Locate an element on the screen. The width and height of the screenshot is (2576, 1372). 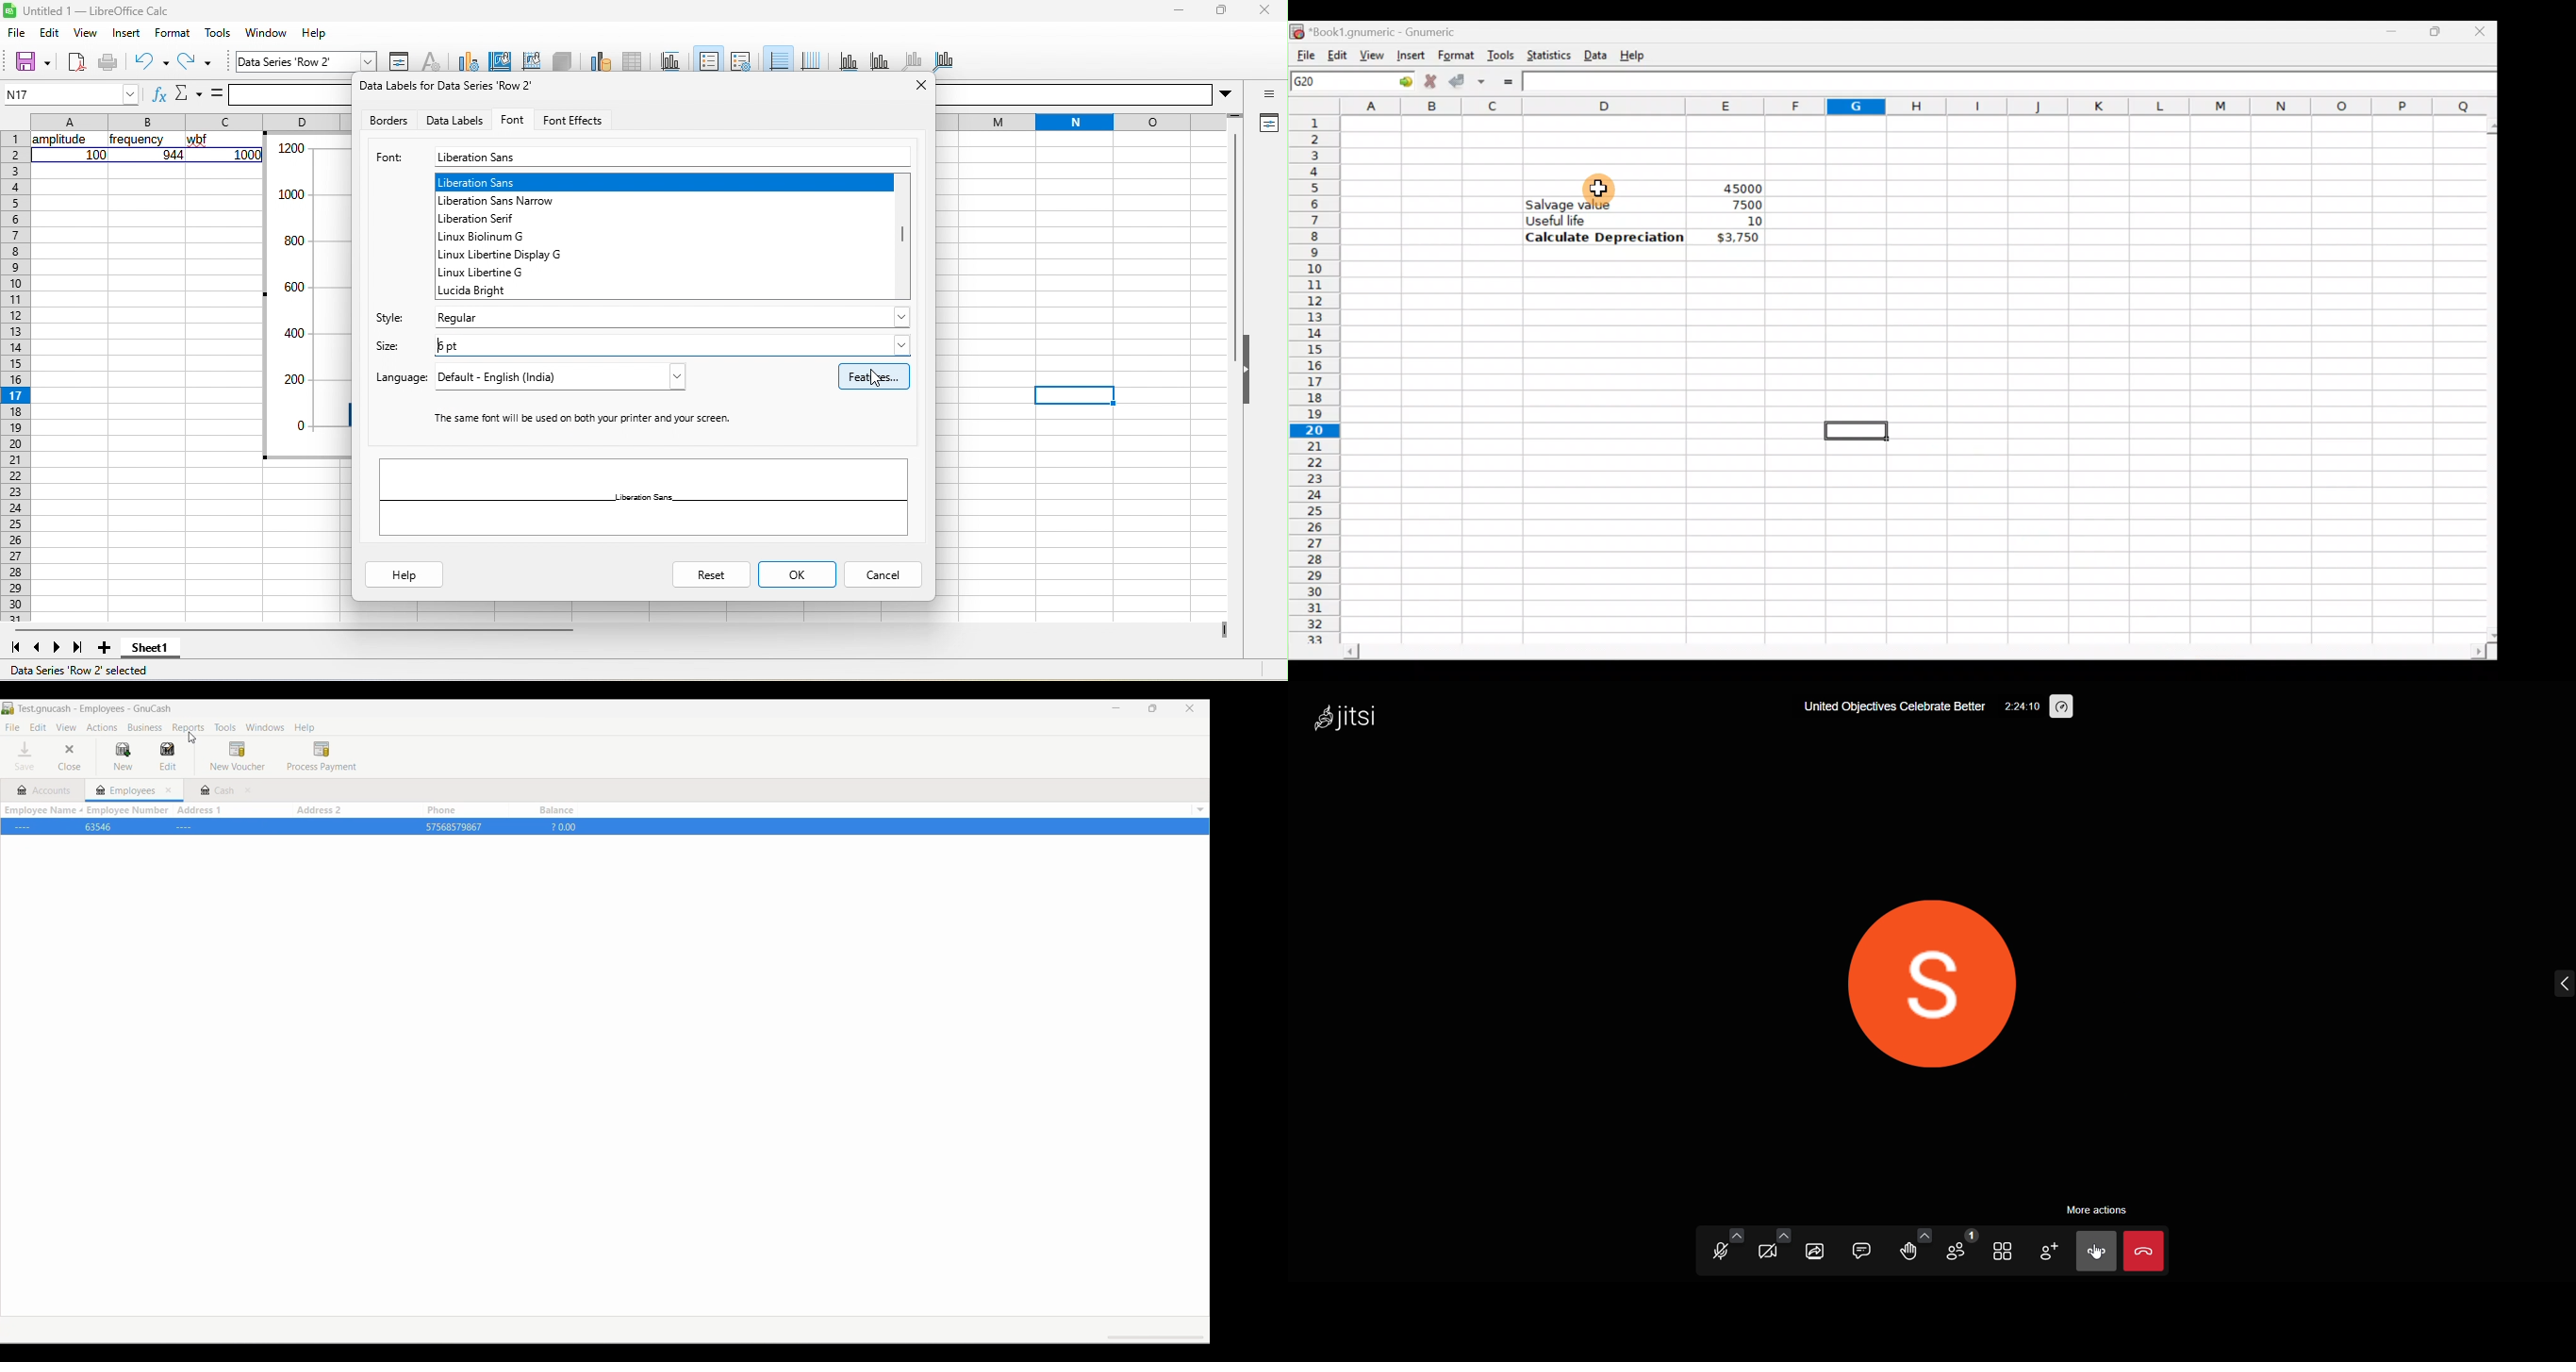
Data labels for data series row 2 is located at coordinates (455, 85).